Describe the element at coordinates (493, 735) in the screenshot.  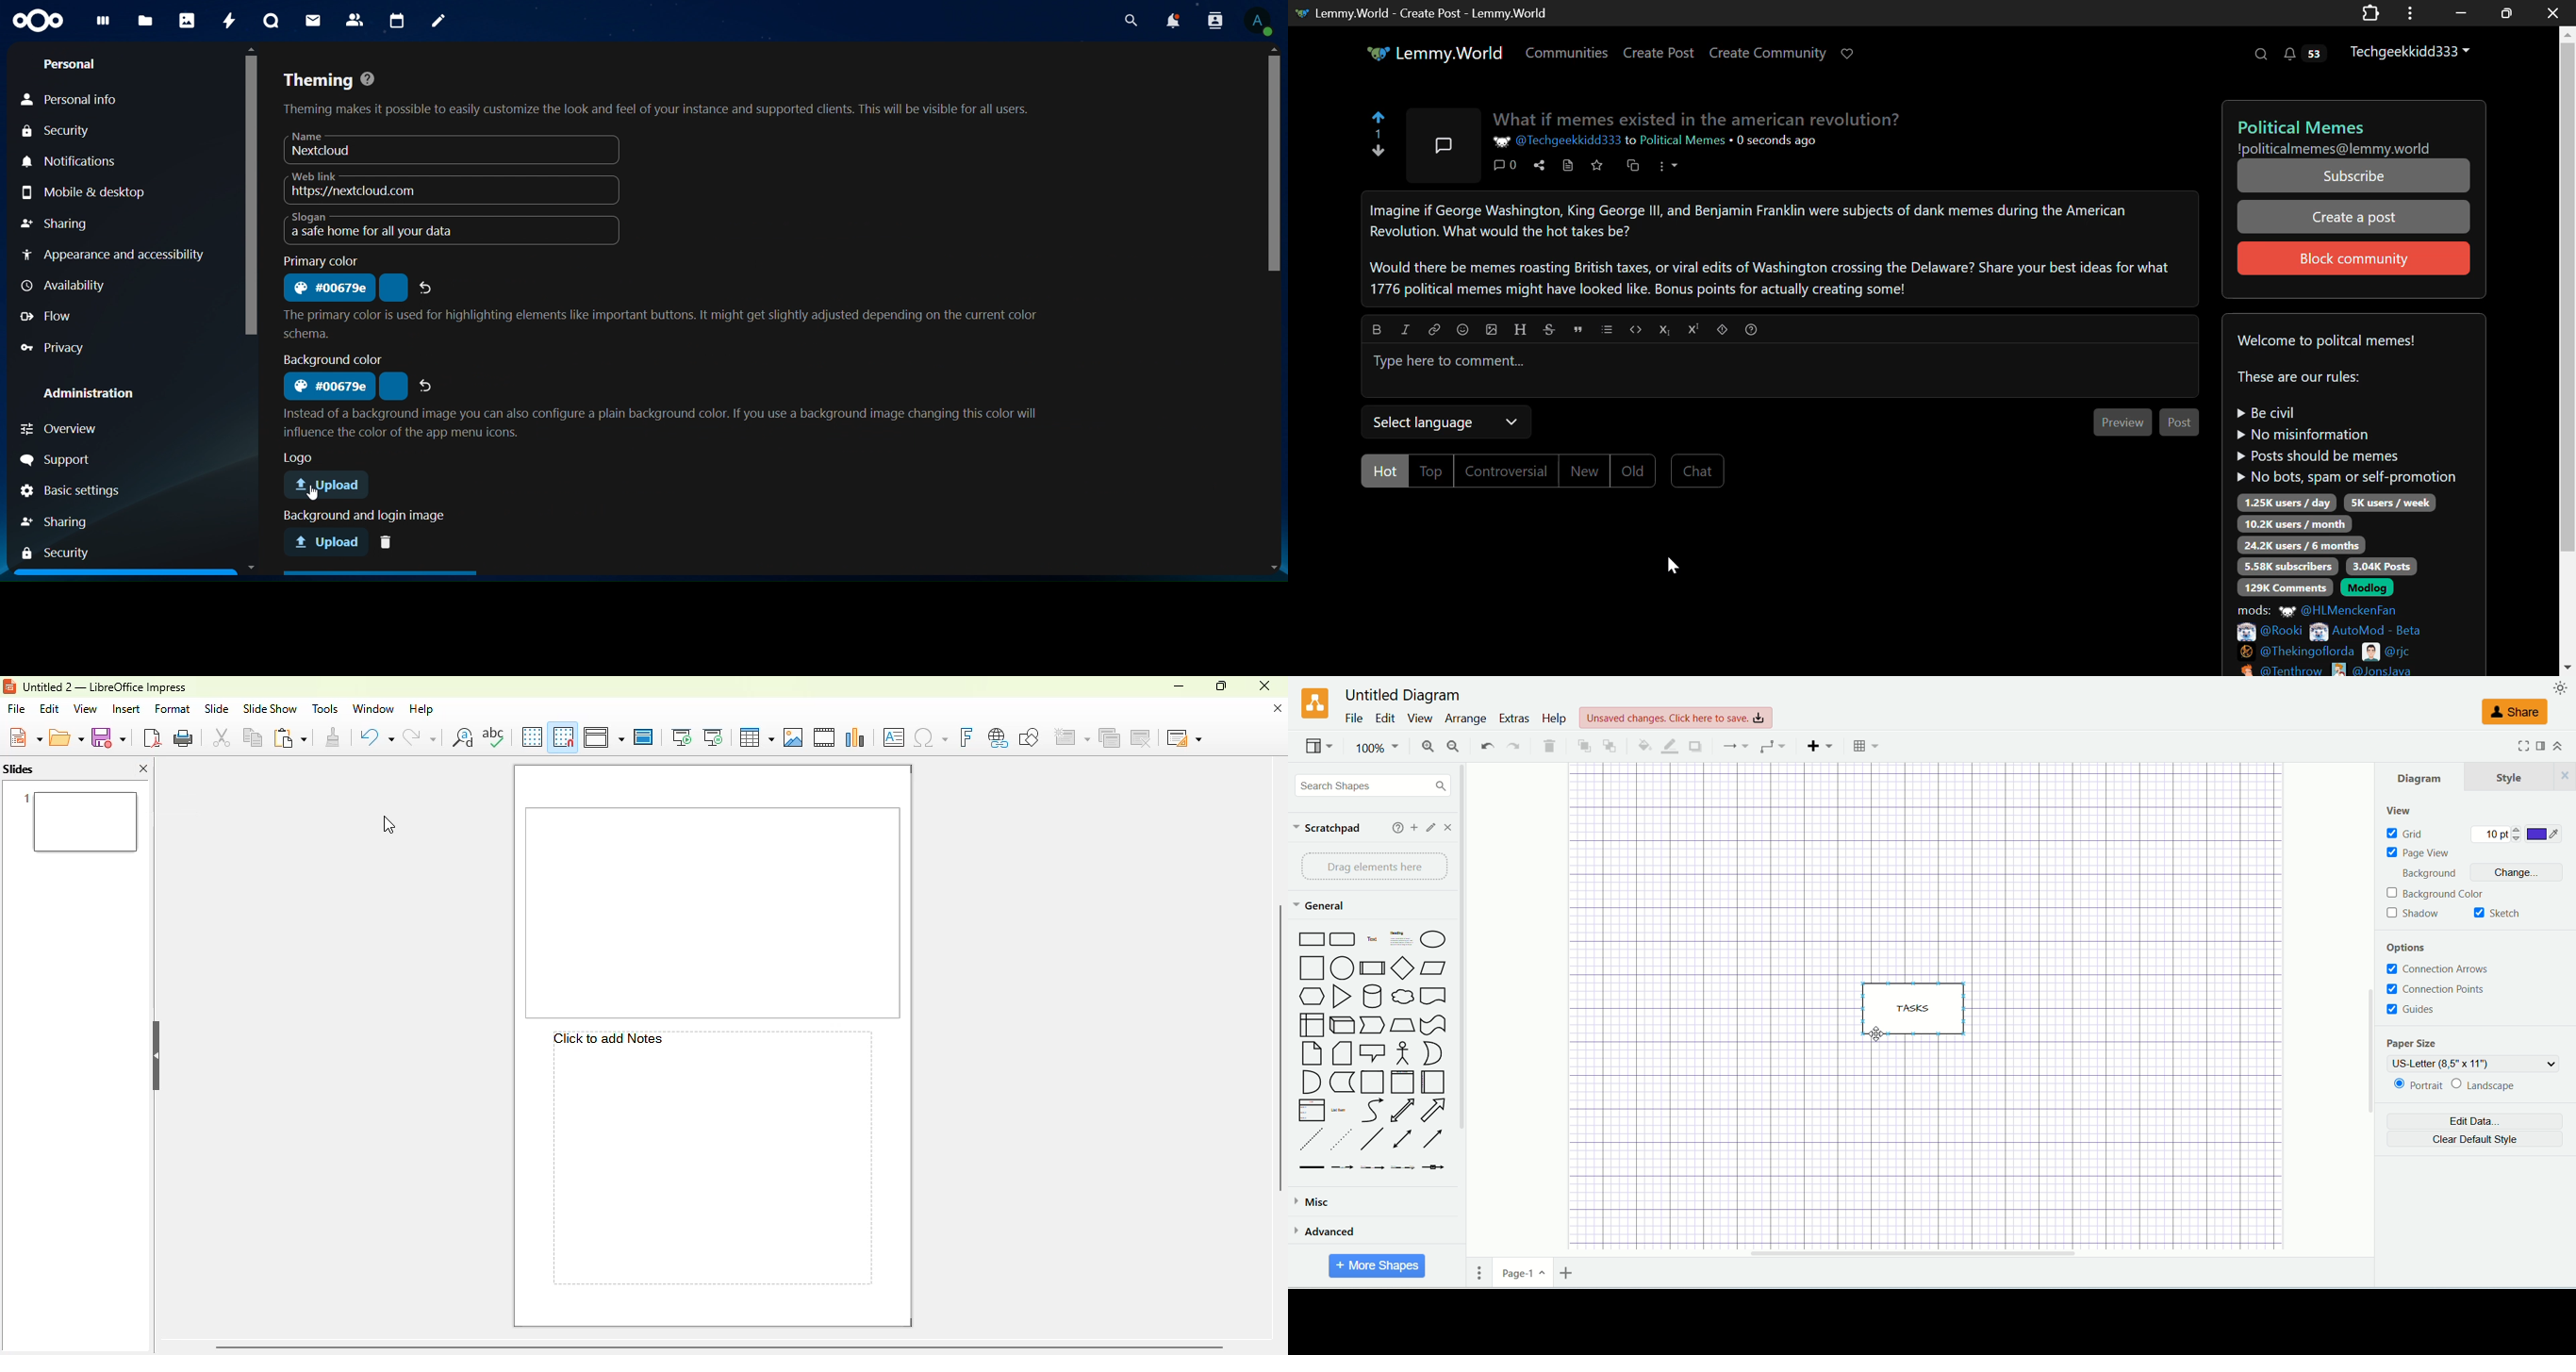
I see `spelling` at that location.